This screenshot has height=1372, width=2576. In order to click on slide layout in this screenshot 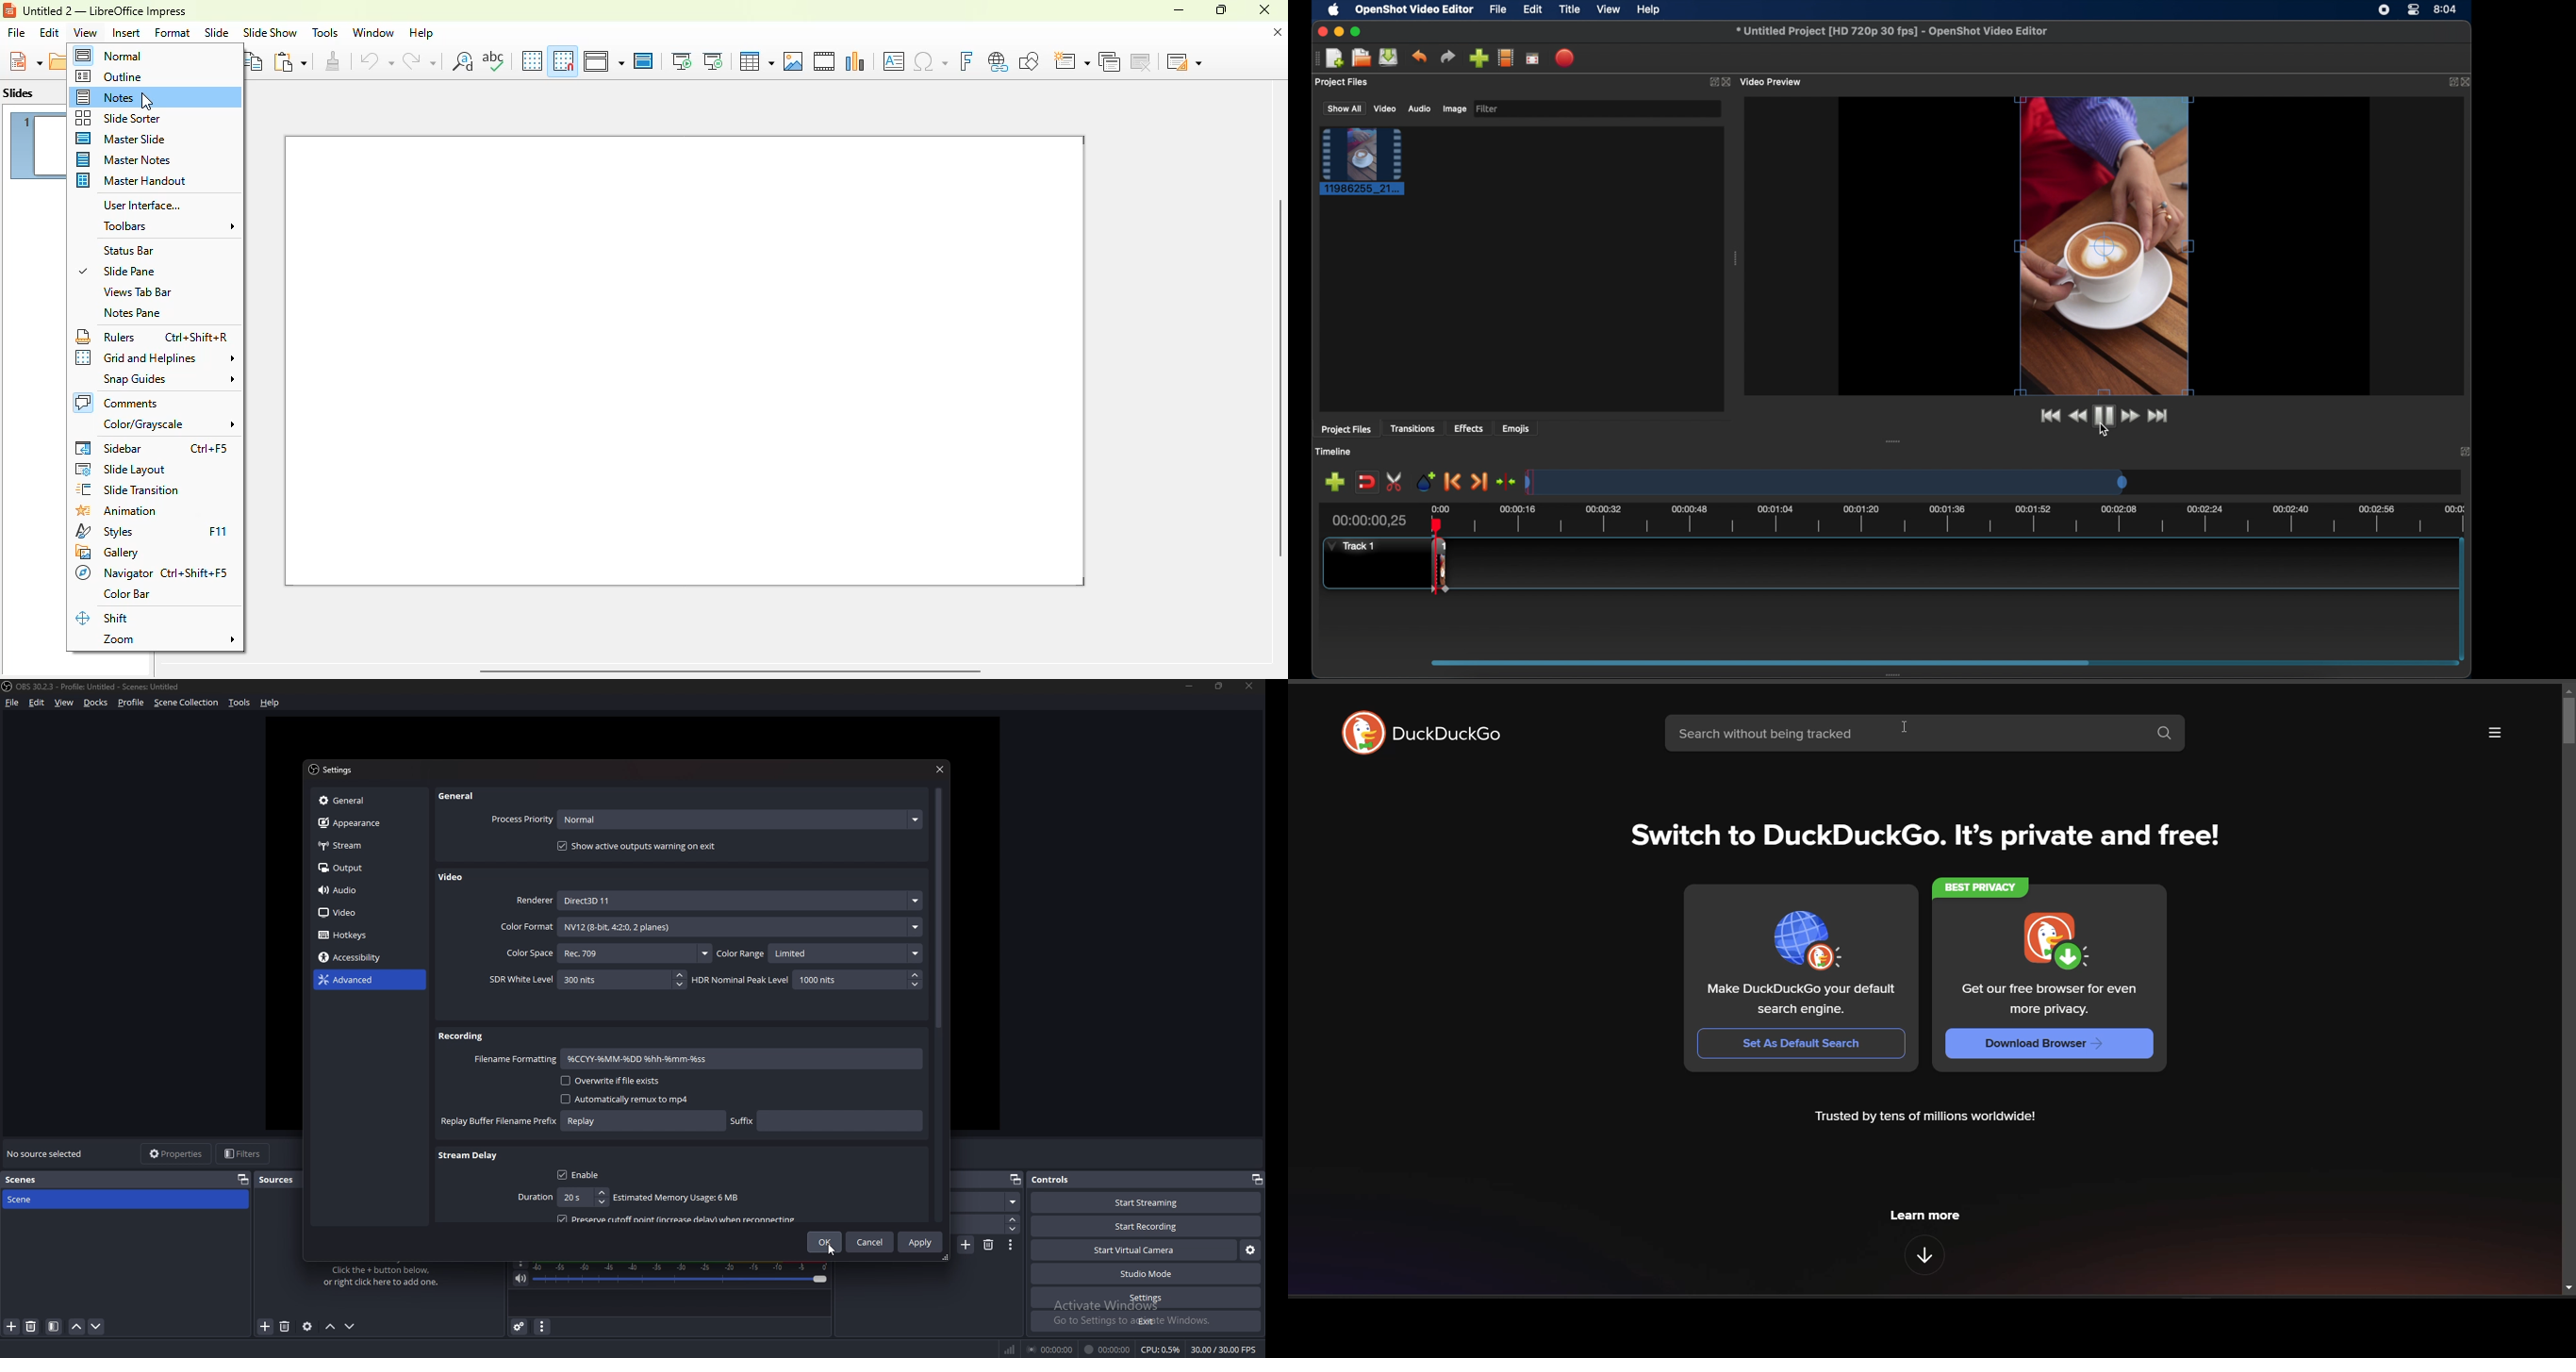, I will do `click(123, 470)`.